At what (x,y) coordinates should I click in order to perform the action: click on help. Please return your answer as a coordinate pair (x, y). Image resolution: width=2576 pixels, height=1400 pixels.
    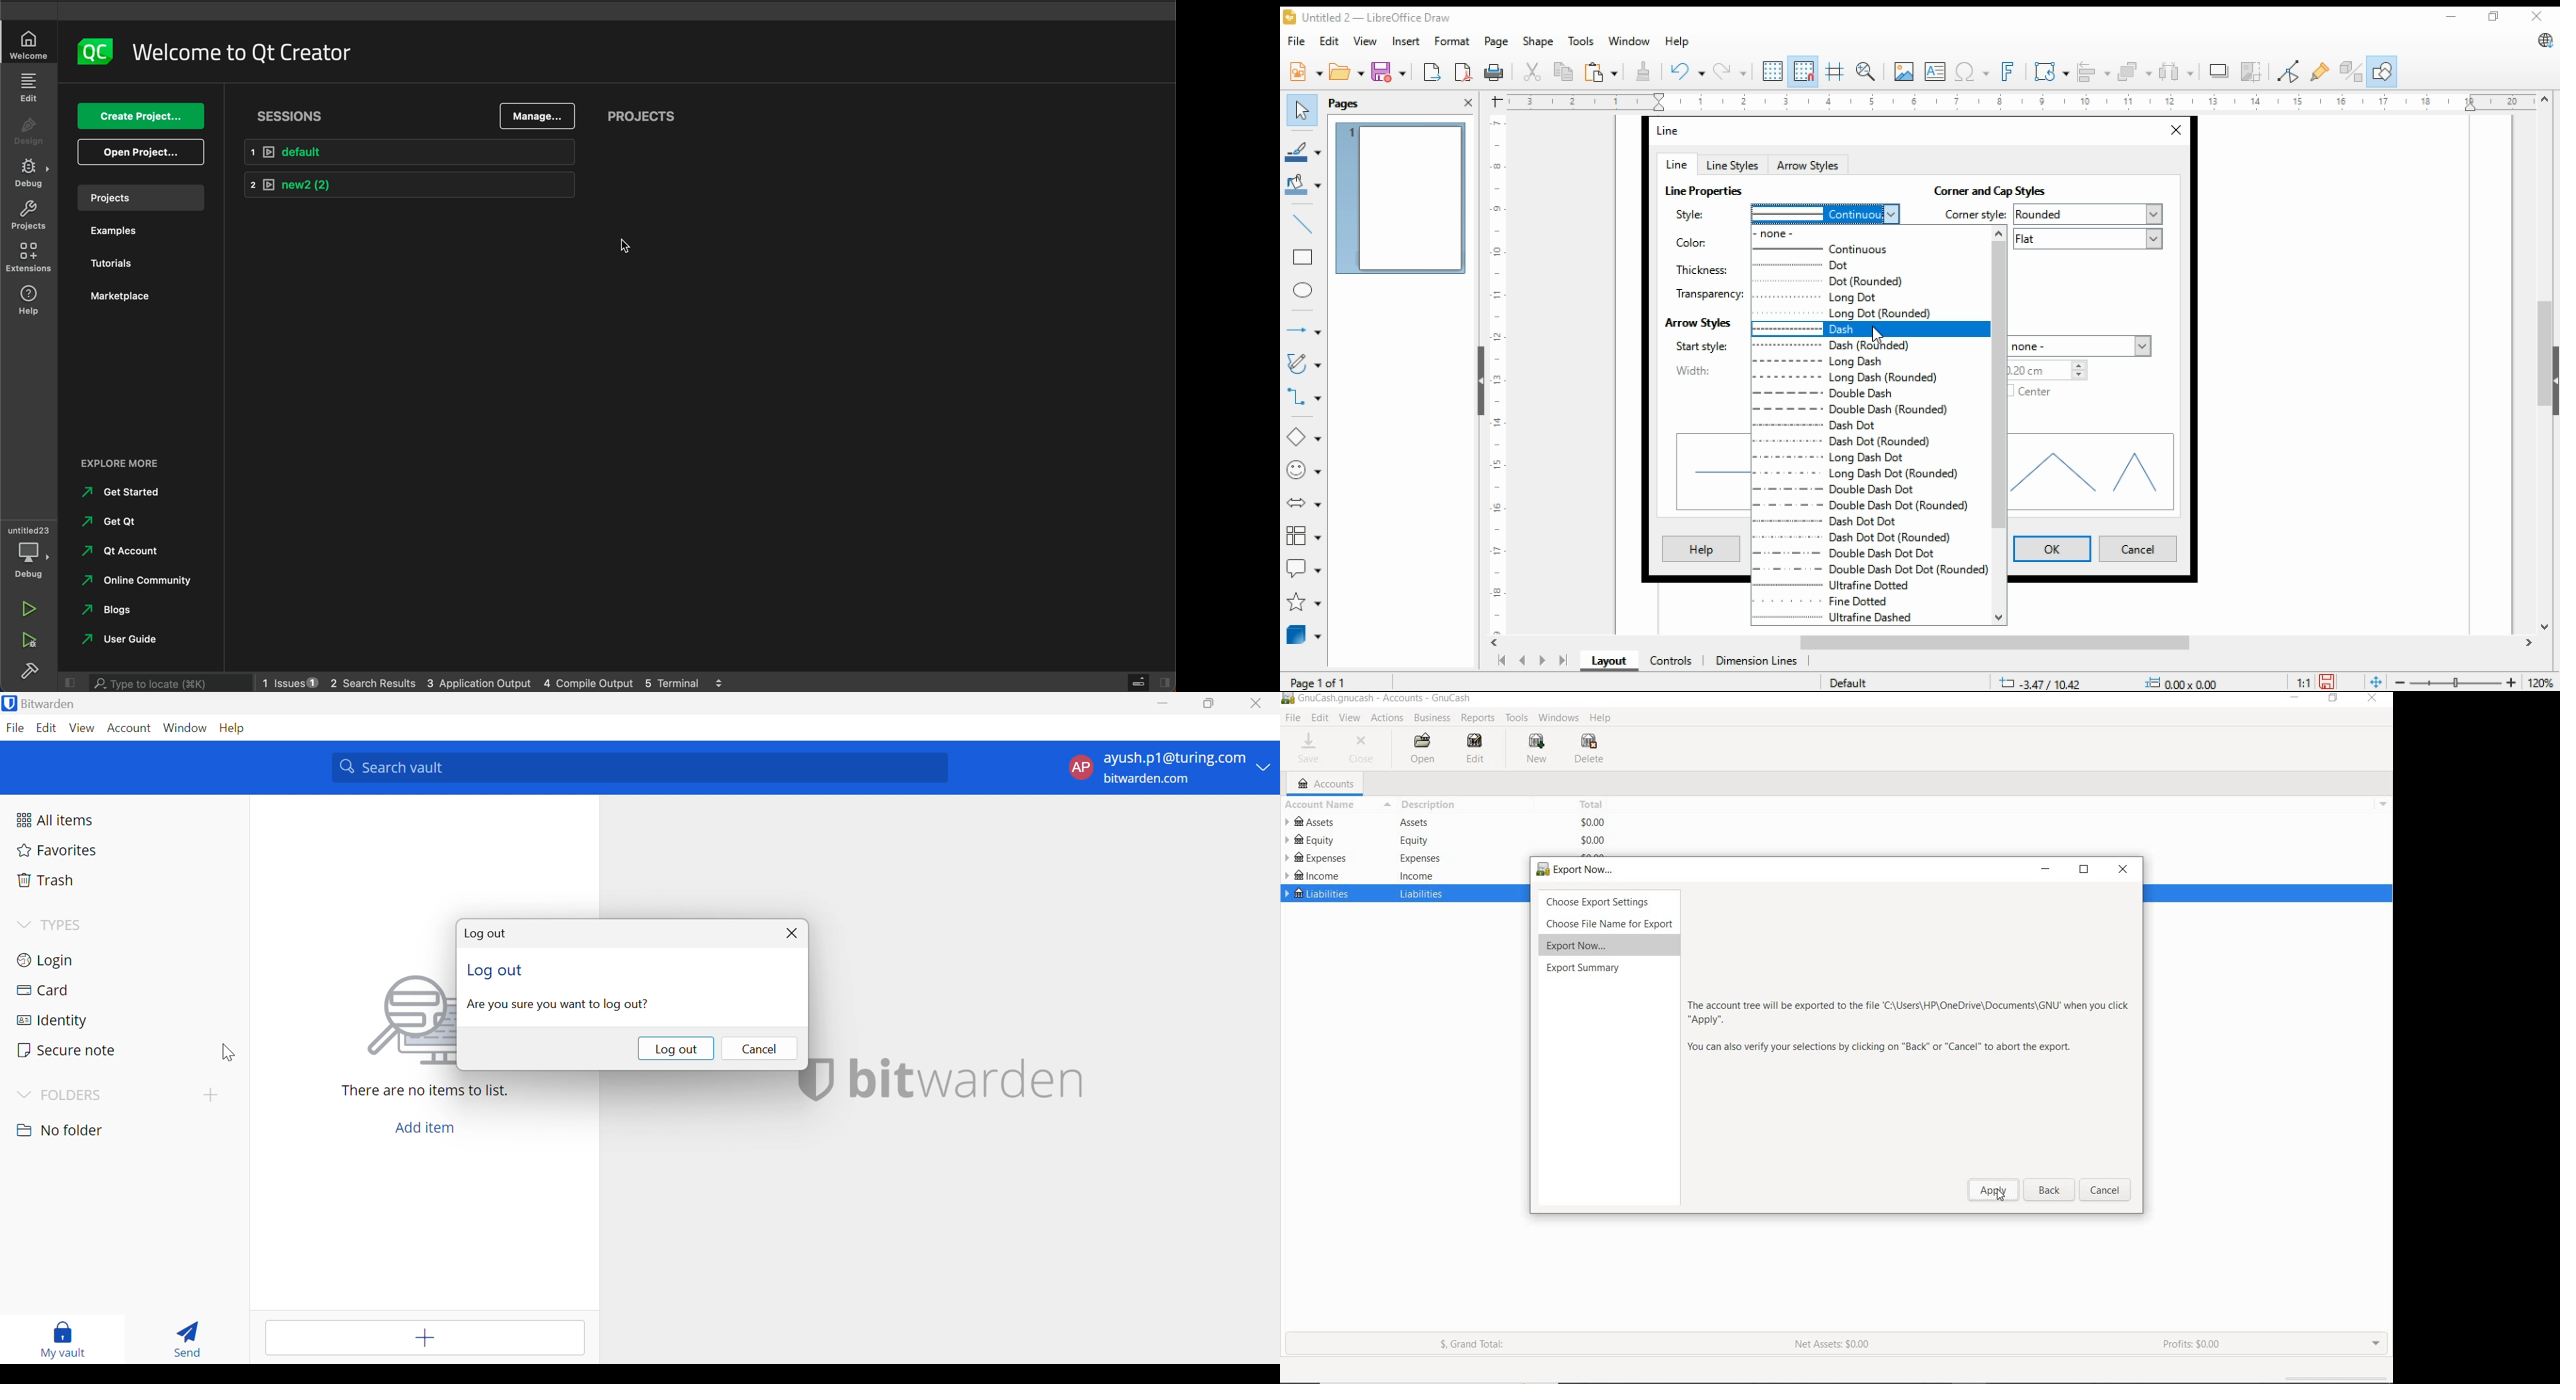
    Looking at the image, I should click on (1677, 41).